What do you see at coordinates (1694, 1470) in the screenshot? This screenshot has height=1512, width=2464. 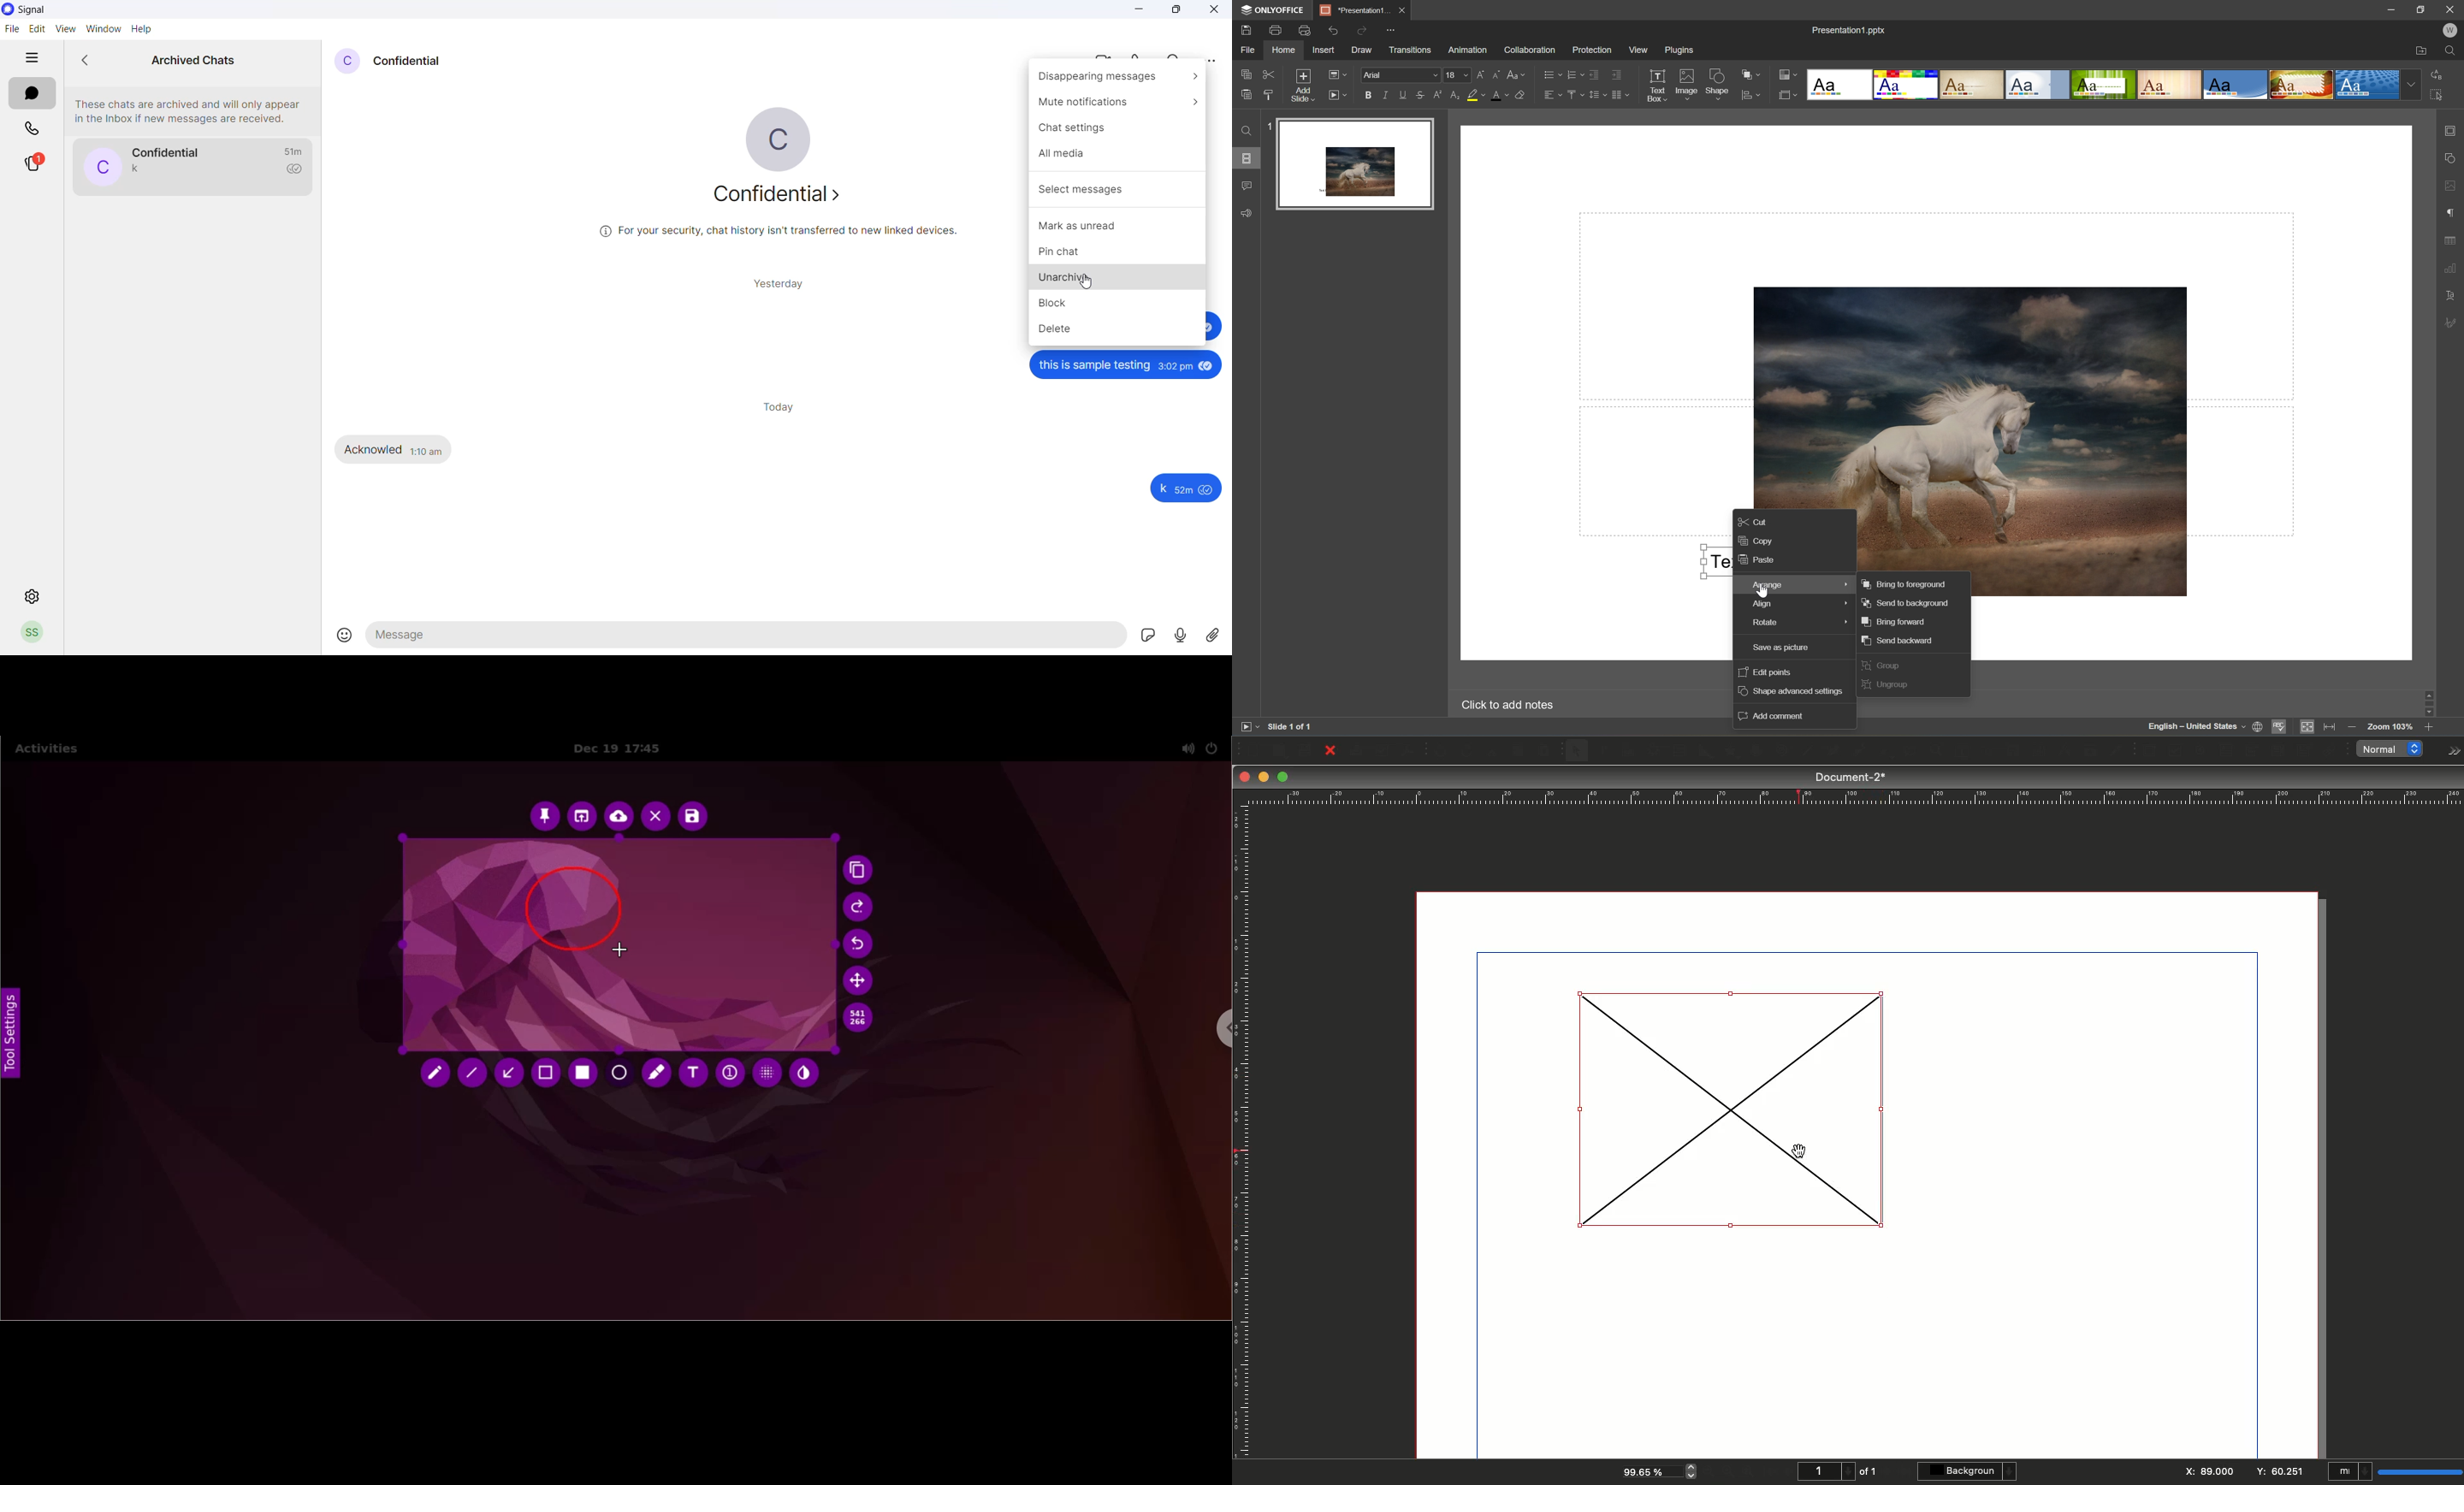 I see `zoom in and out` at bounding box center [1694, 1470].